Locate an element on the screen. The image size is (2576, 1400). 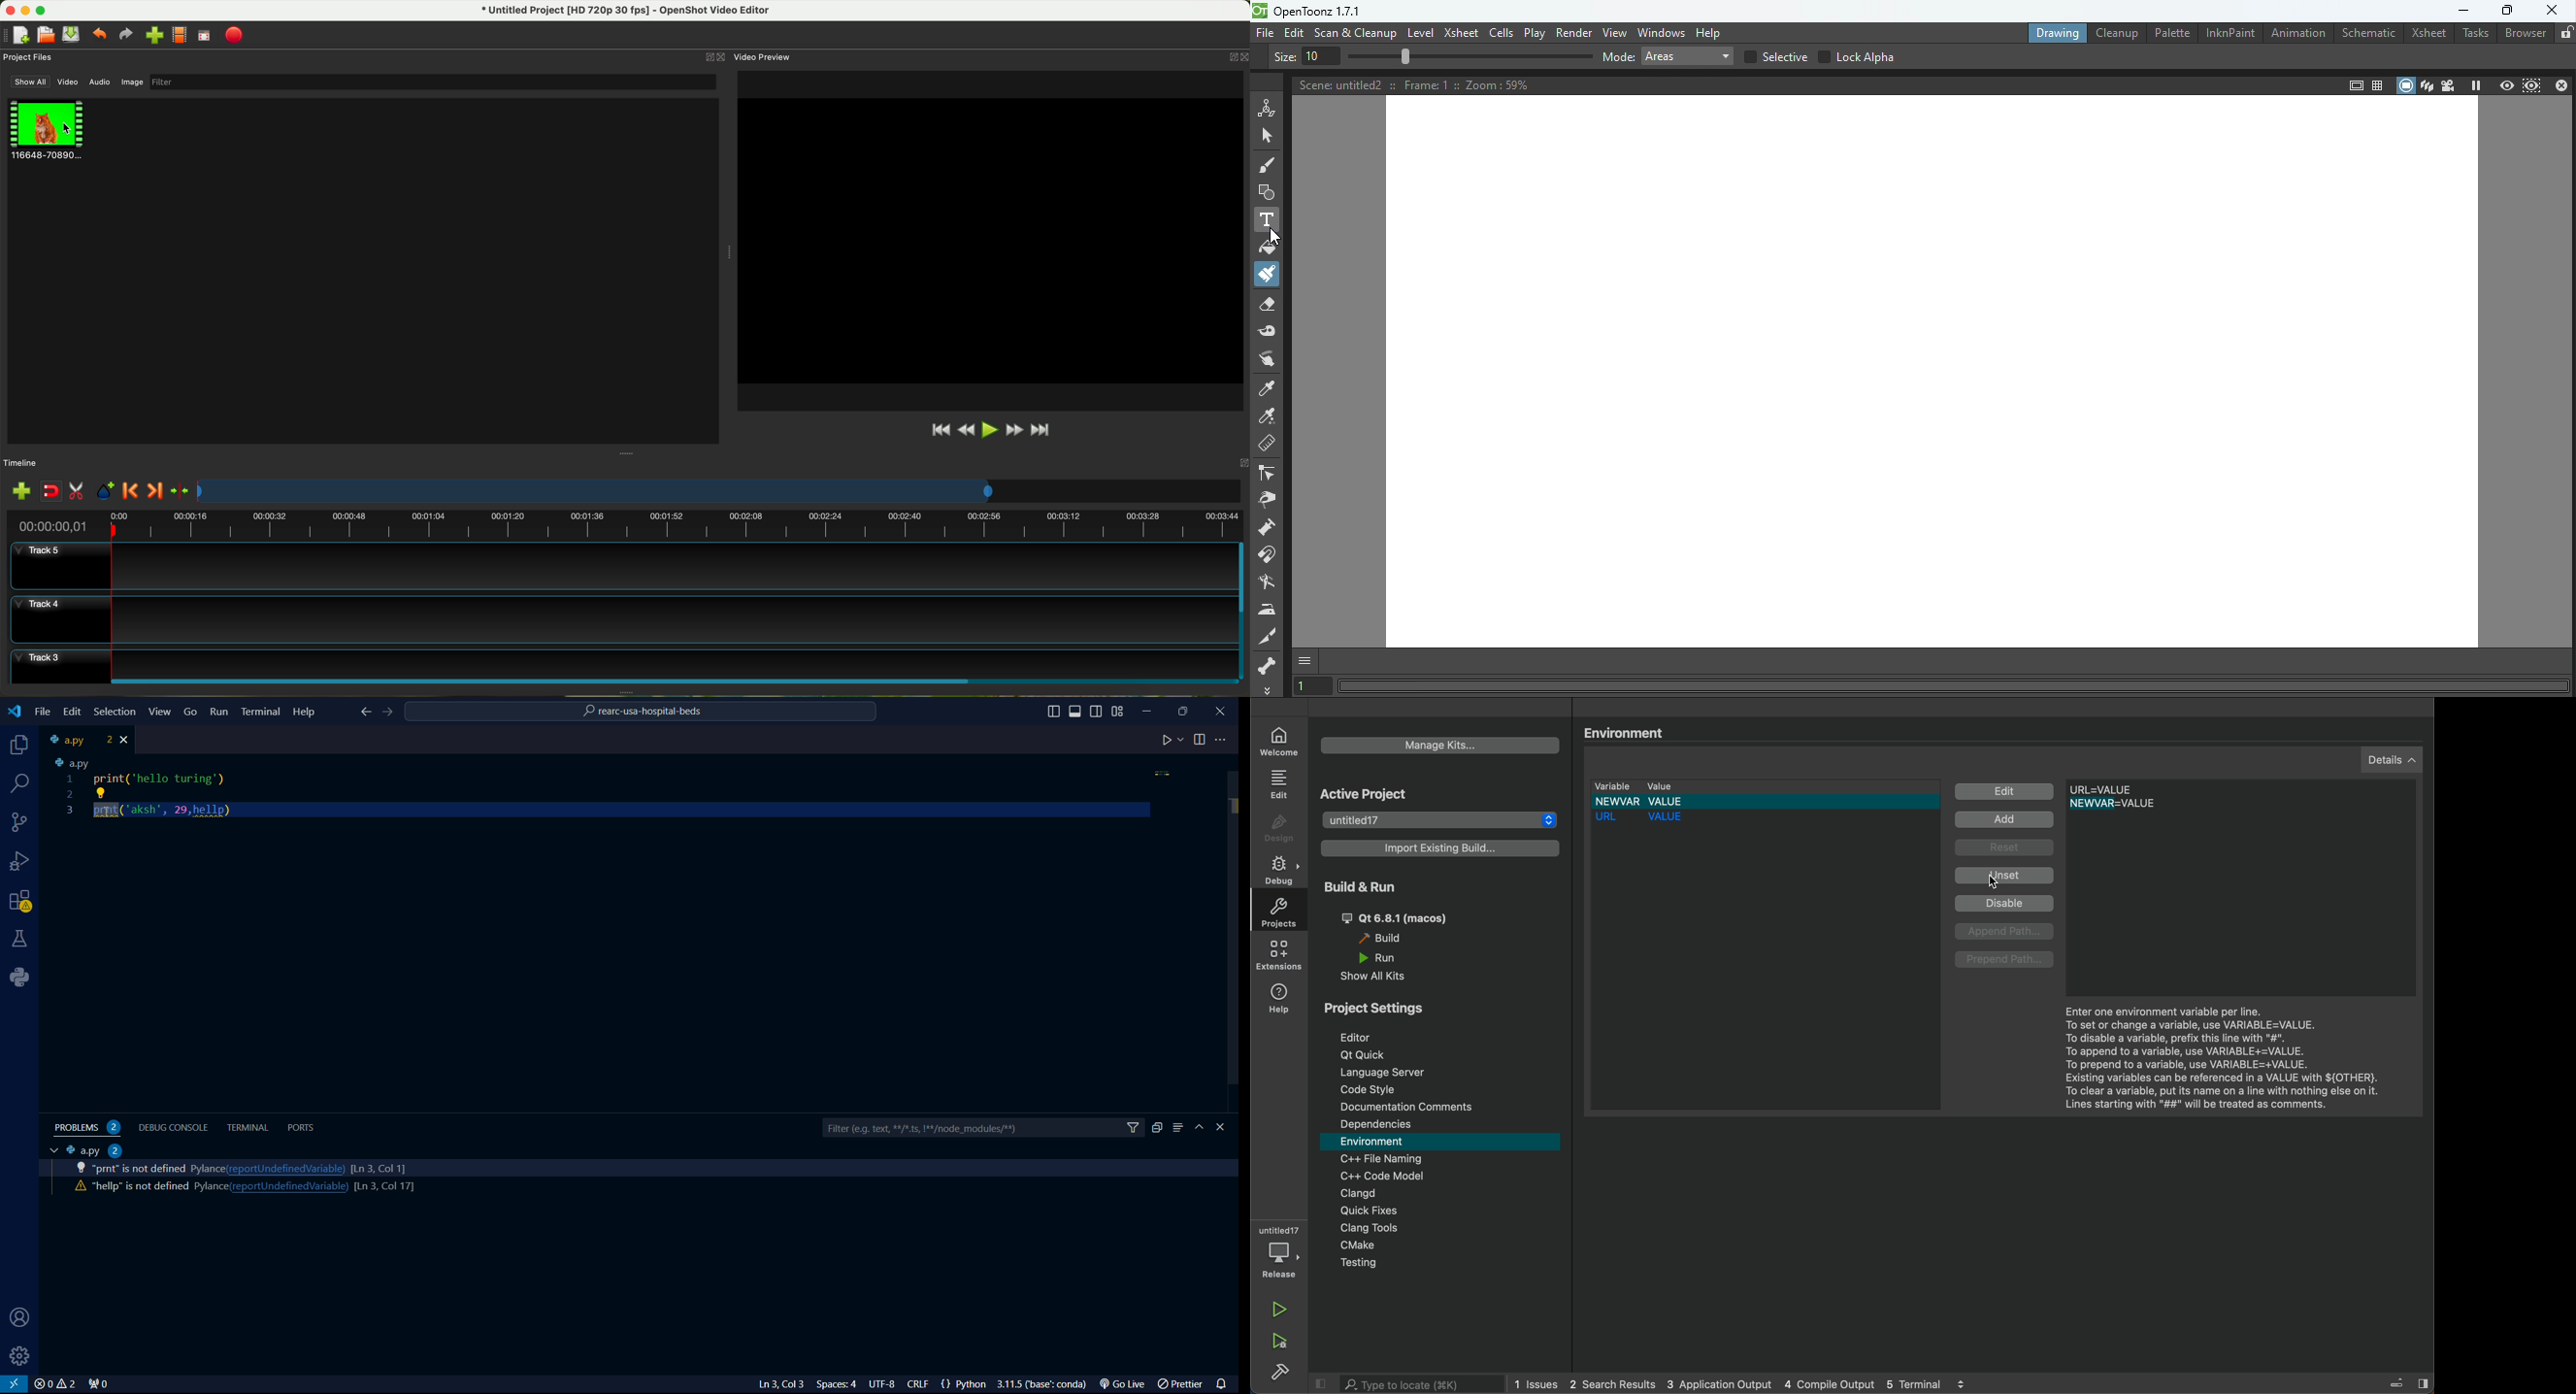
back is located at coordinates (365, 713).